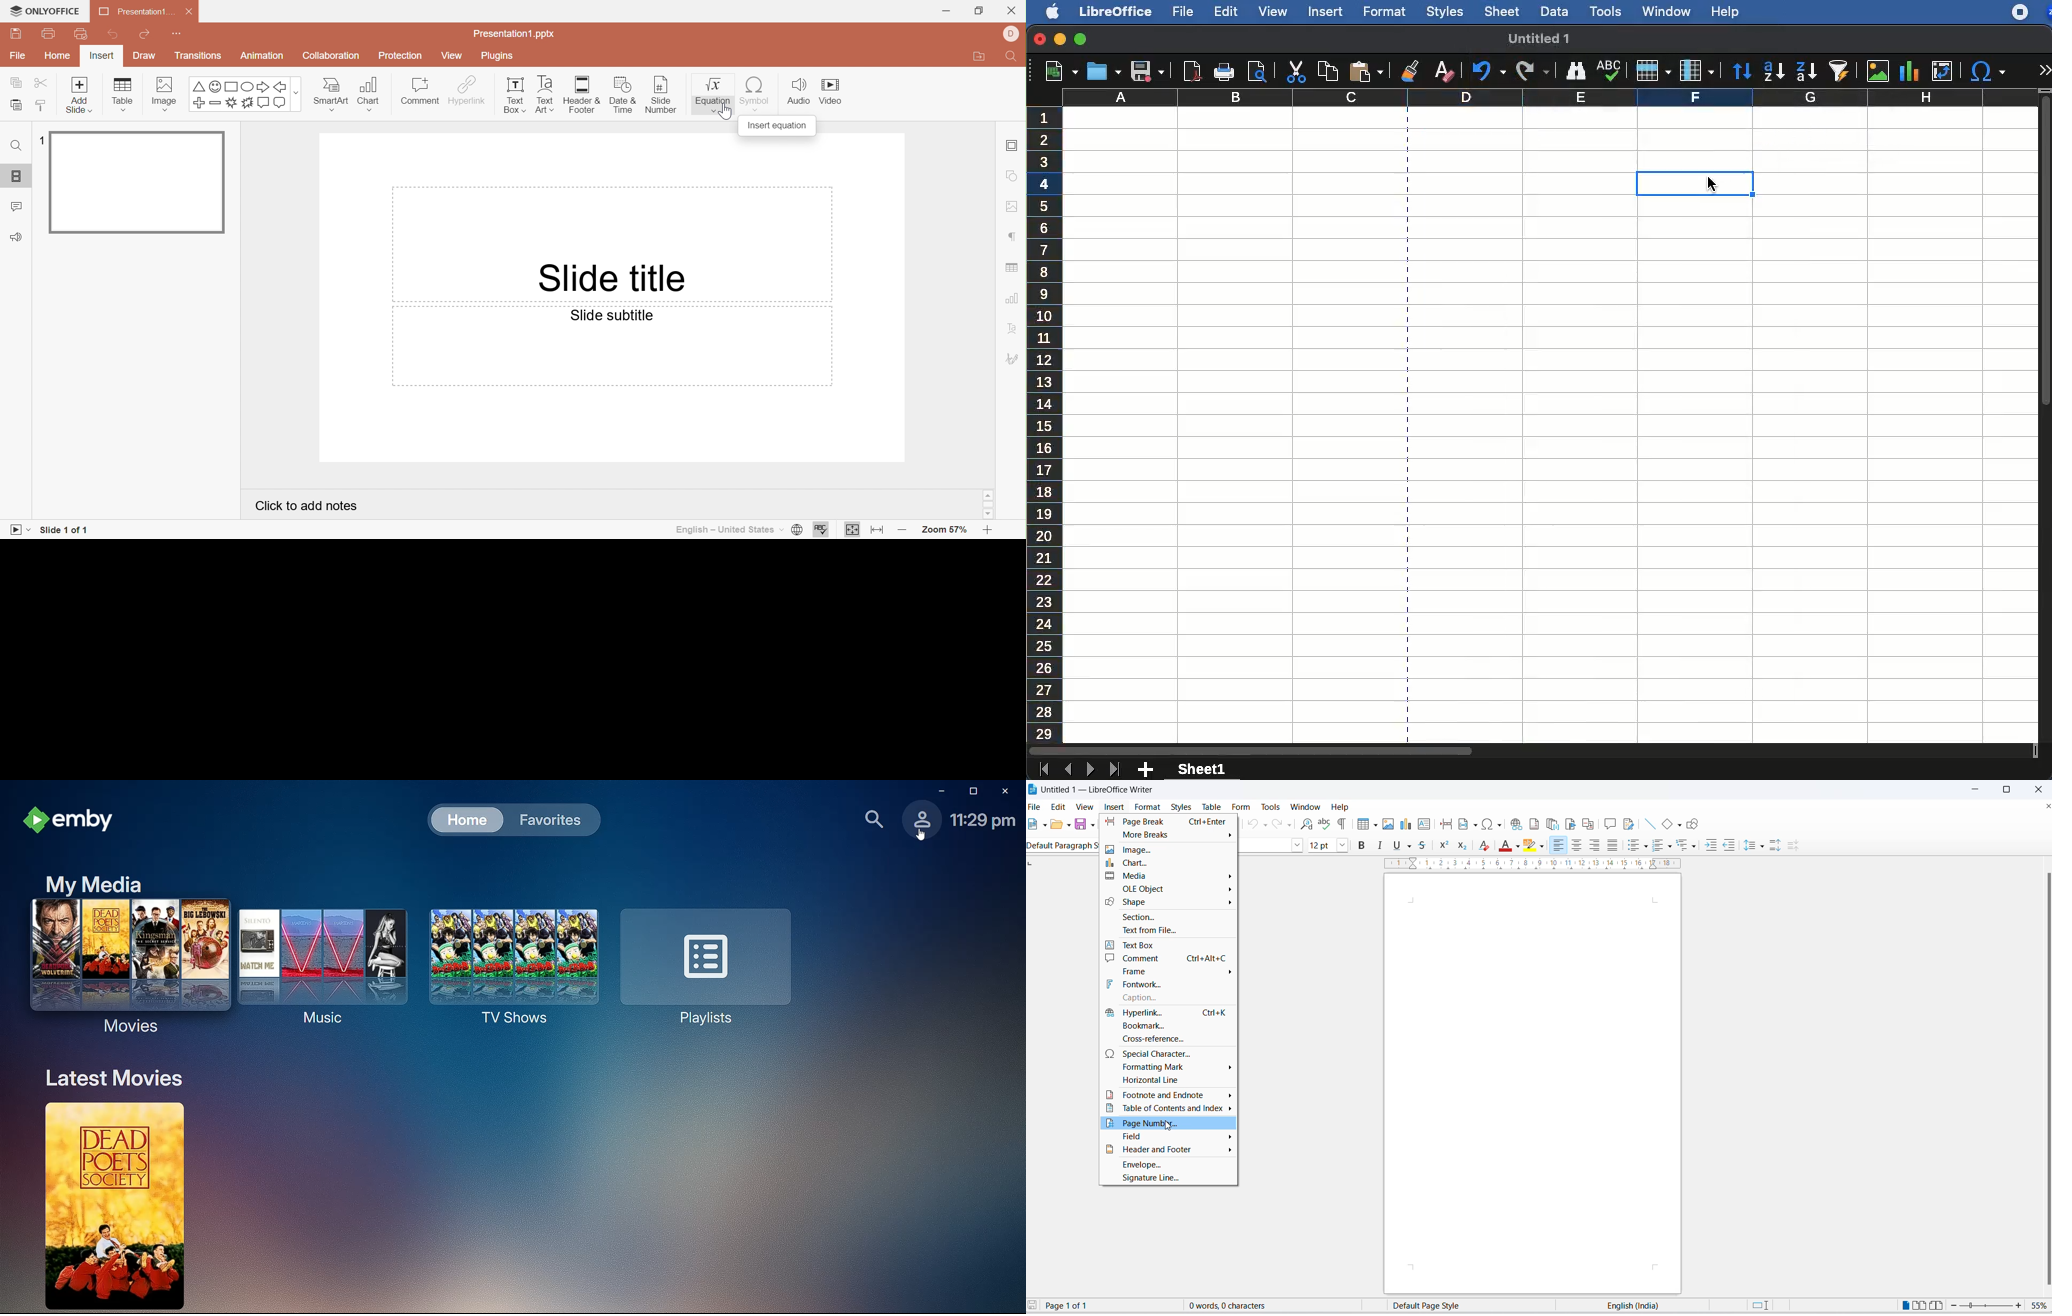 The image size is (2072, 1316). I want to click on Feedback and support, so click(18, 236).